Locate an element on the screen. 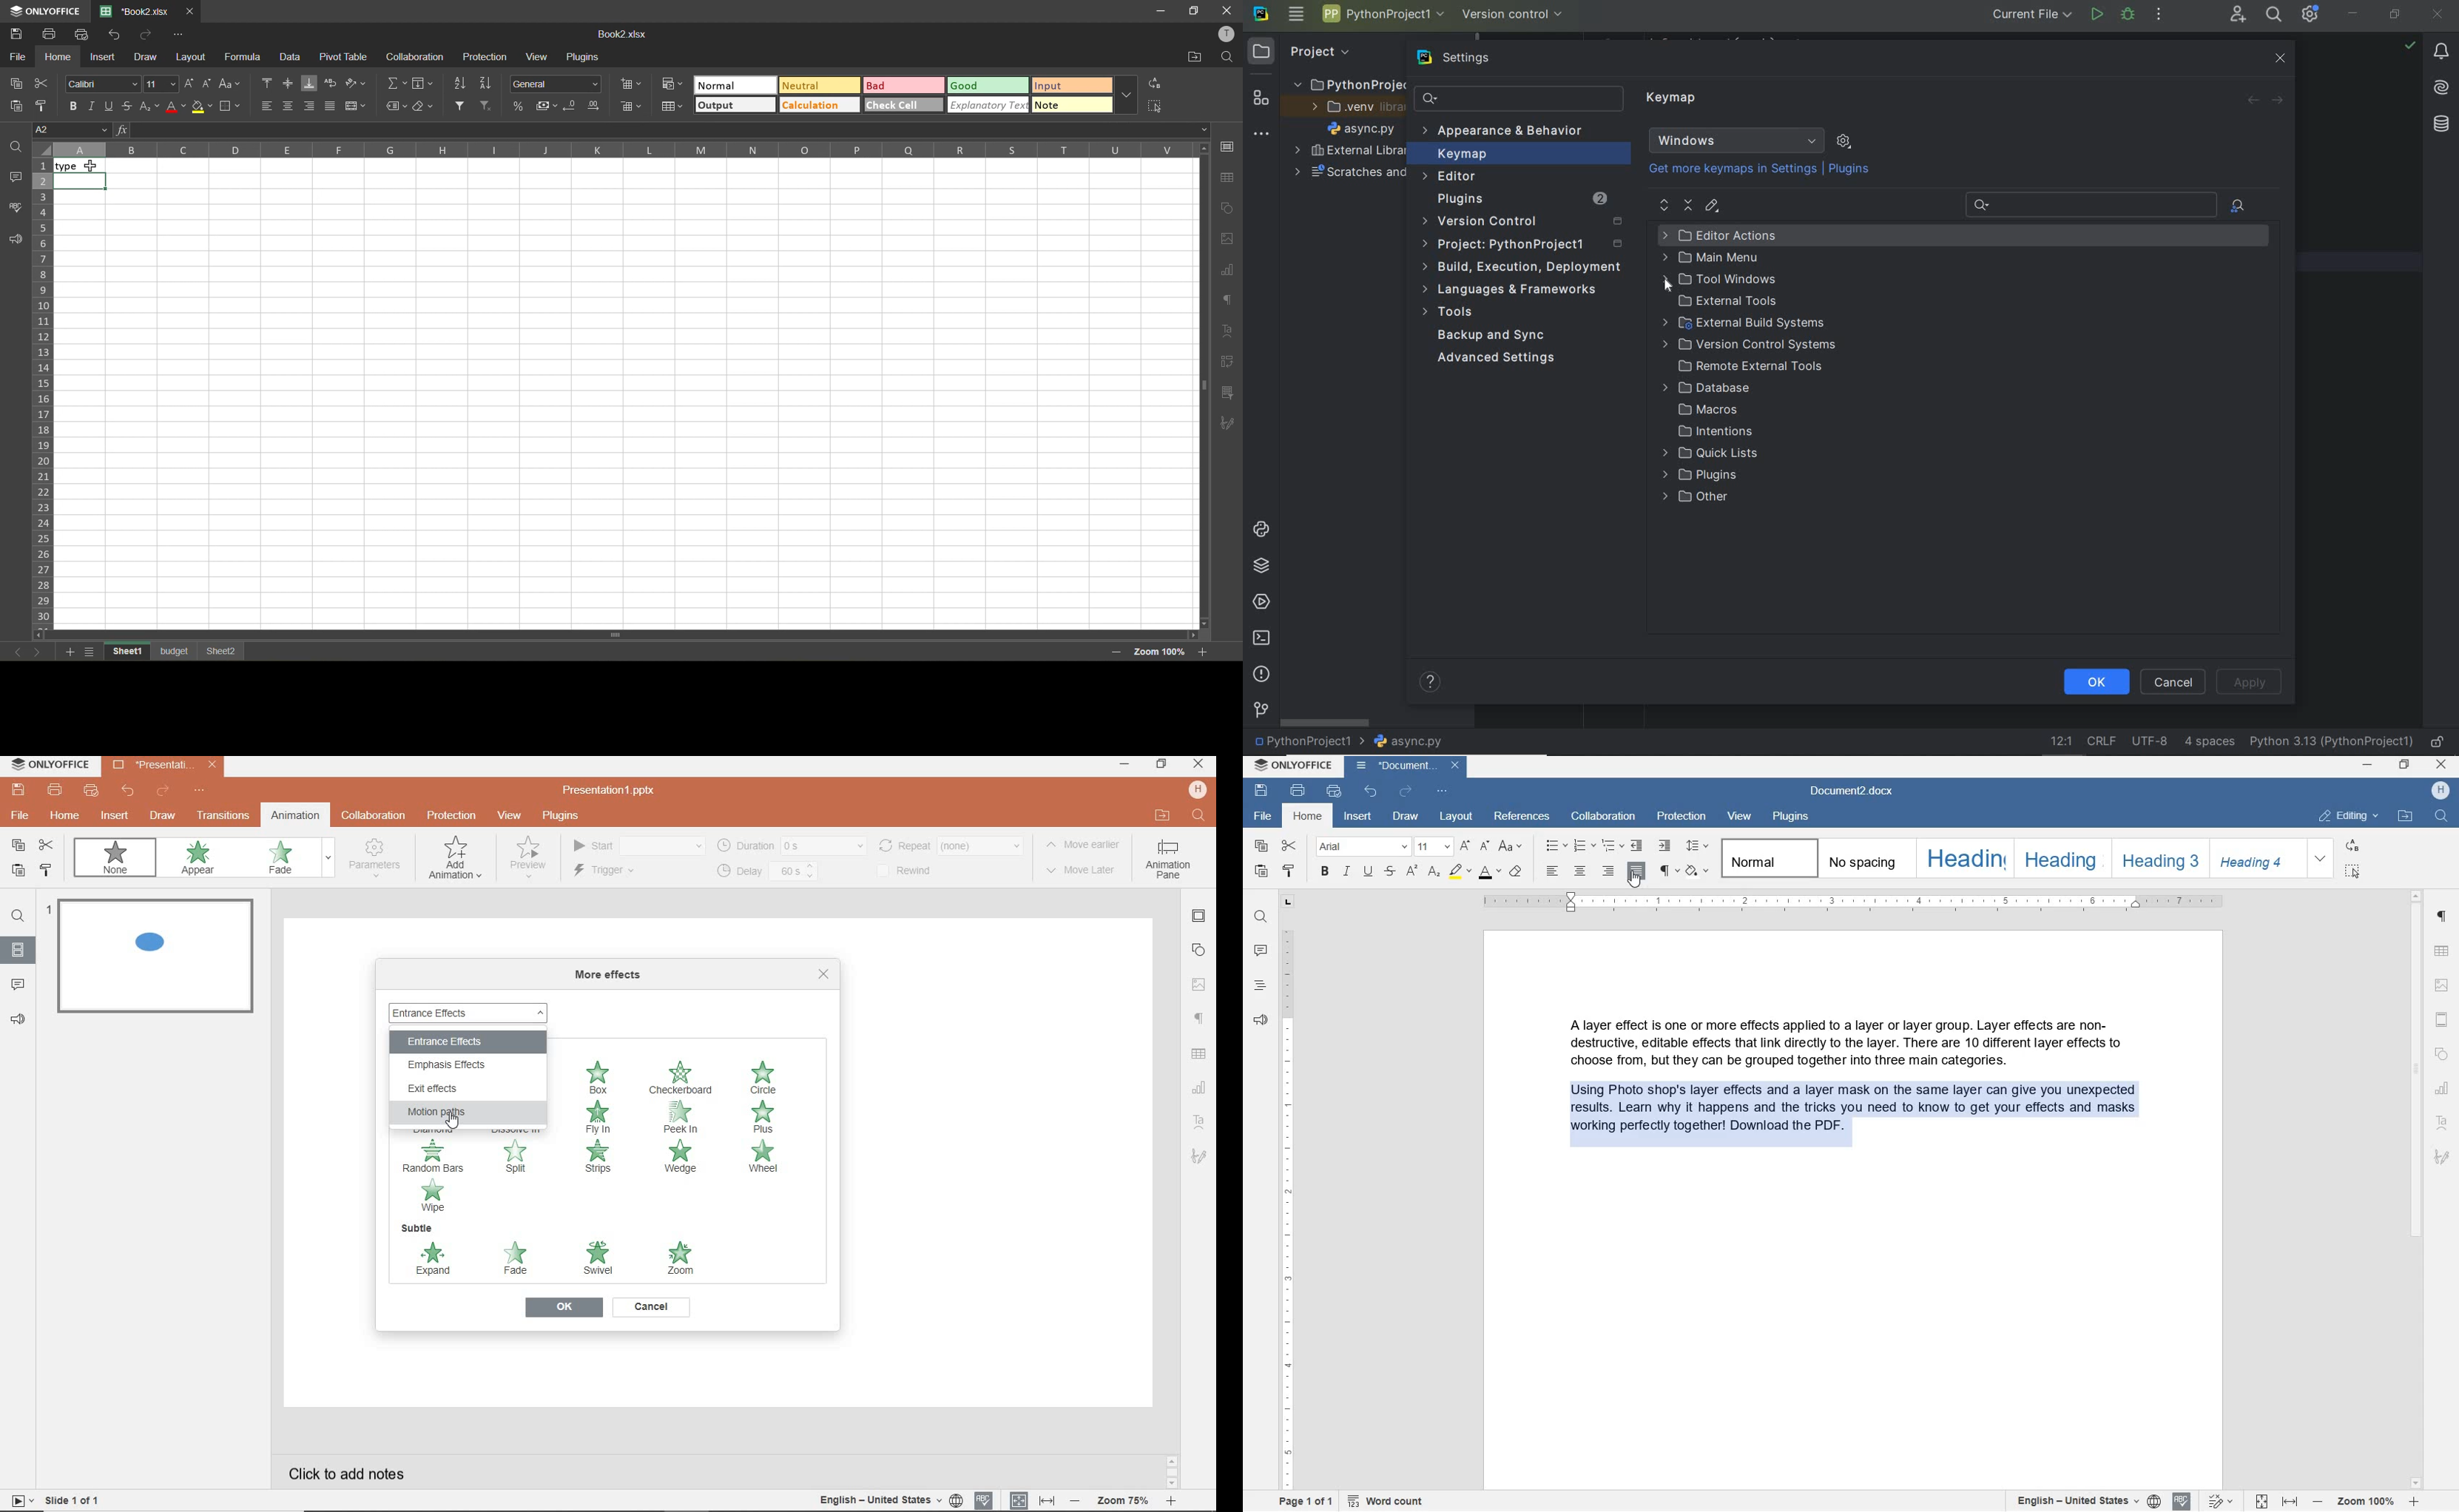 The height and width of the screenshot is (1512, 2464). PARAGRAPH SETTINGS is located at coordinates (1669, 872).